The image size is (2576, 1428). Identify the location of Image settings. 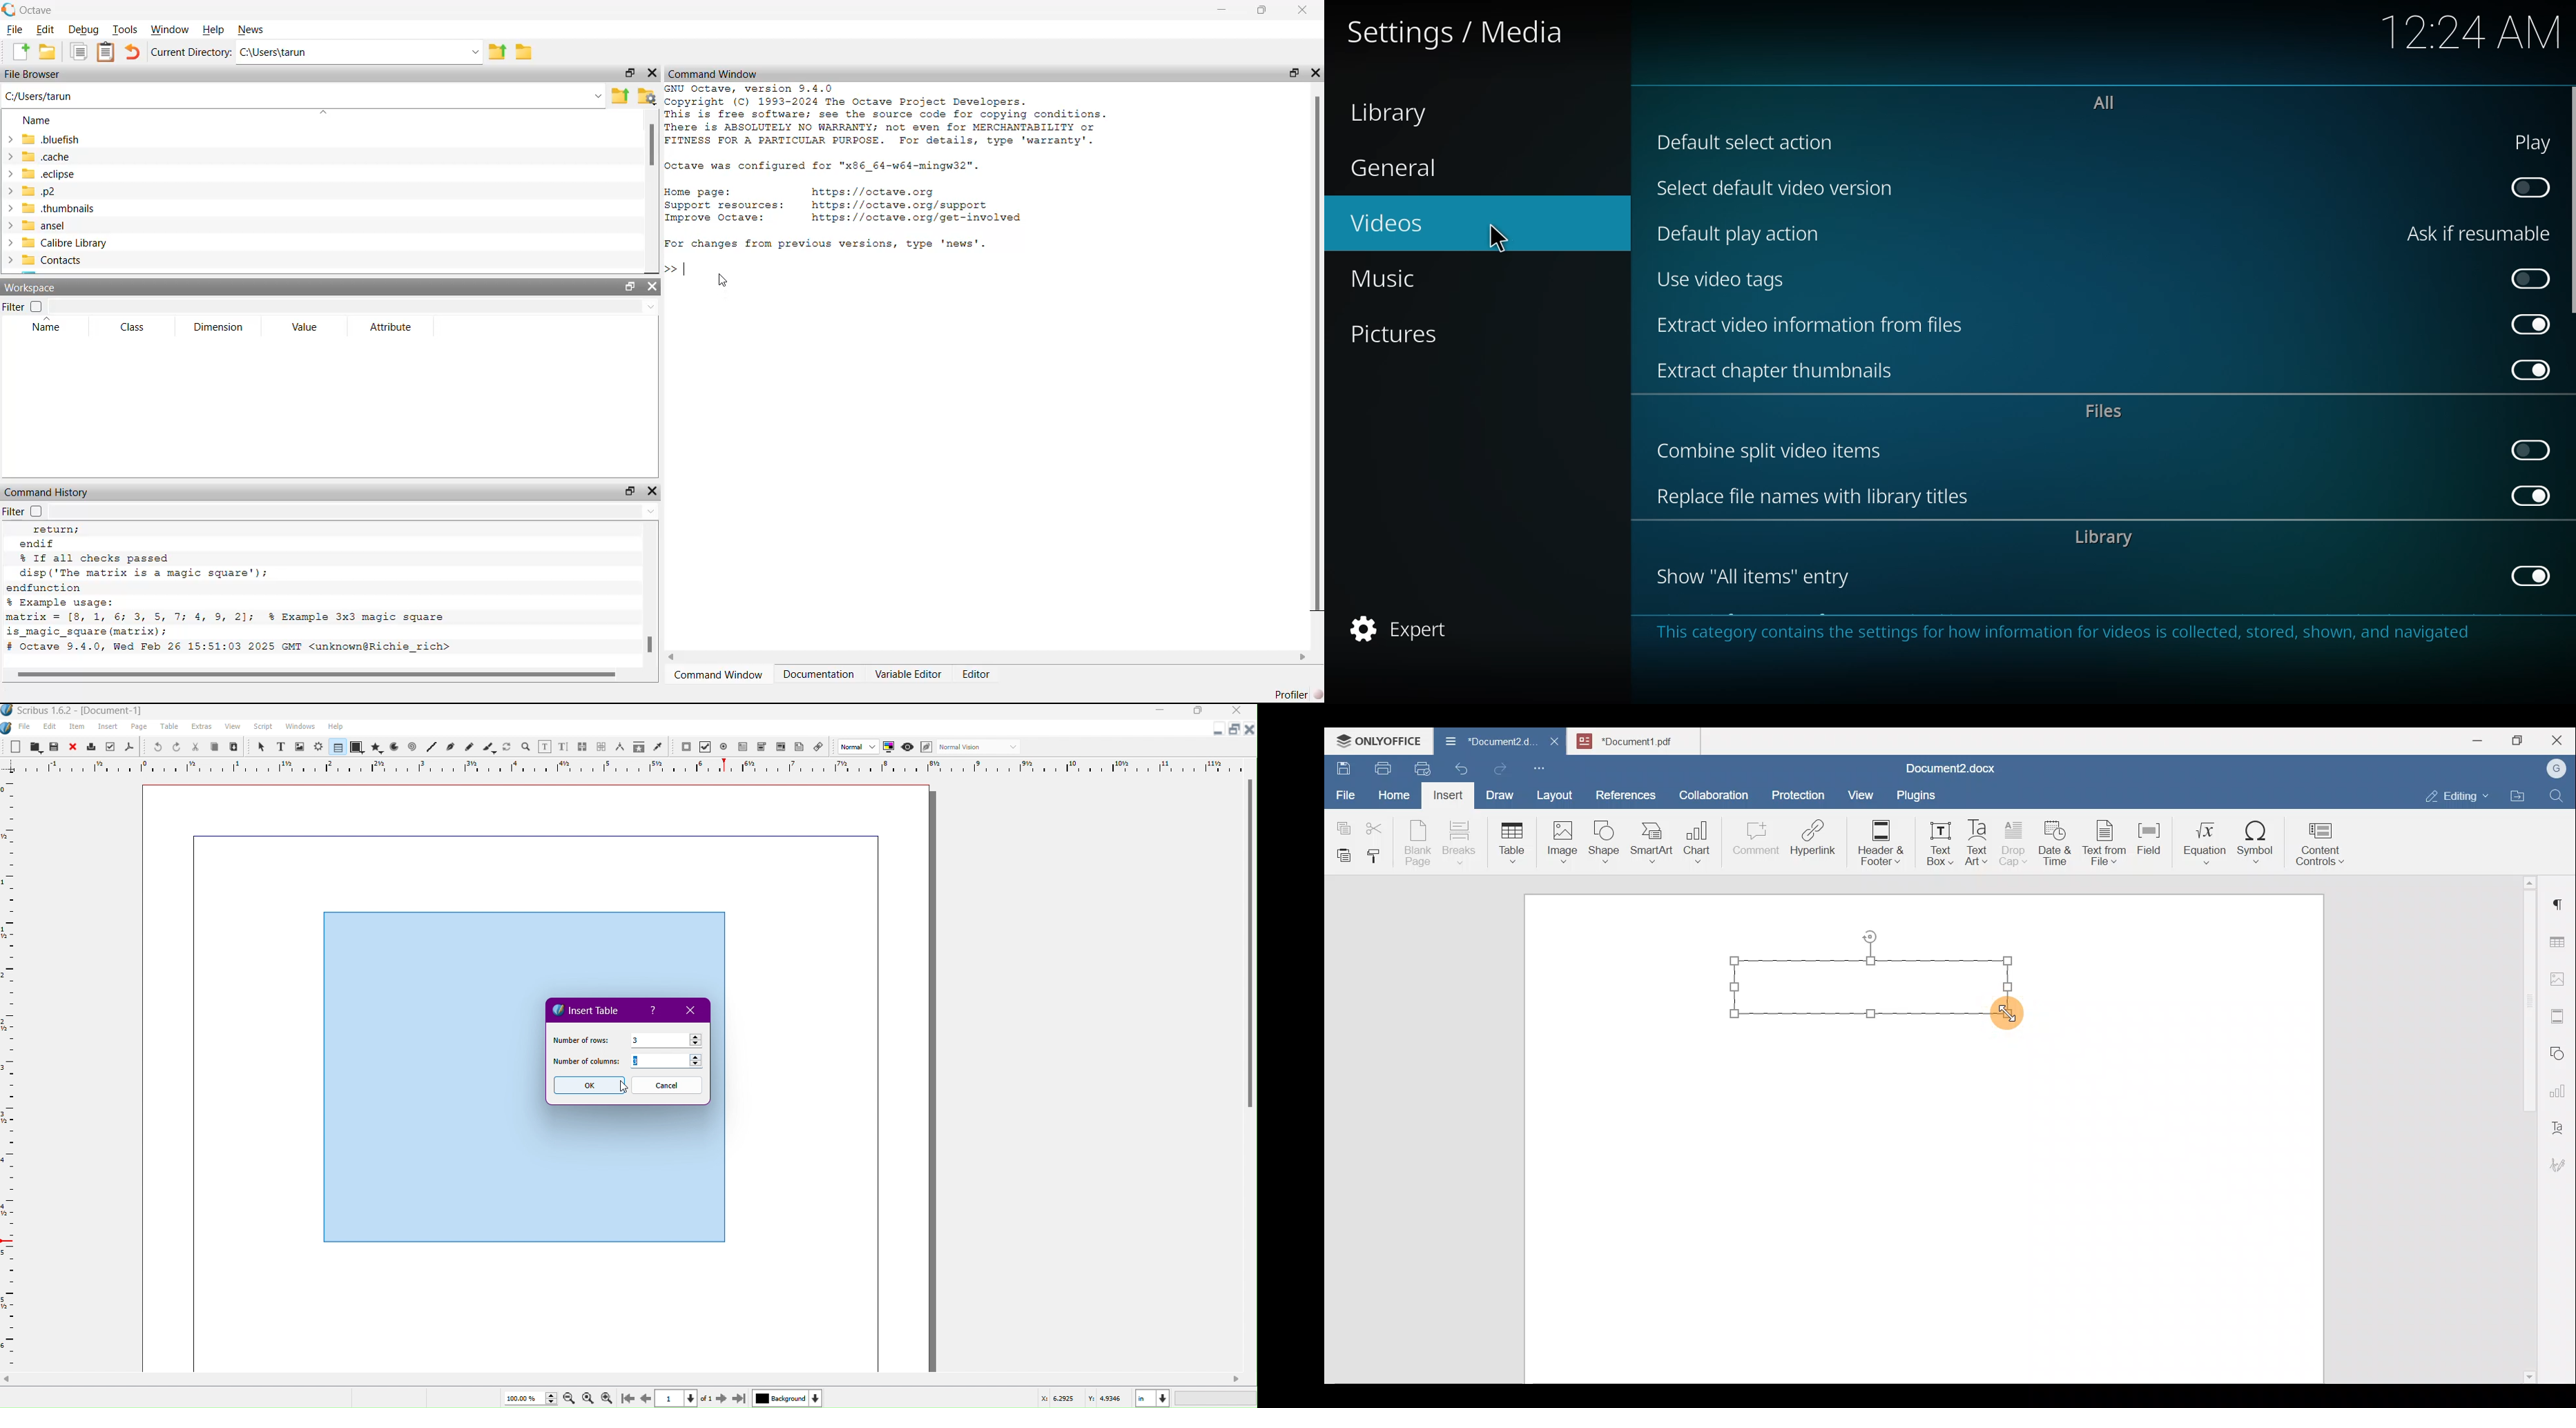
(2560, 978).